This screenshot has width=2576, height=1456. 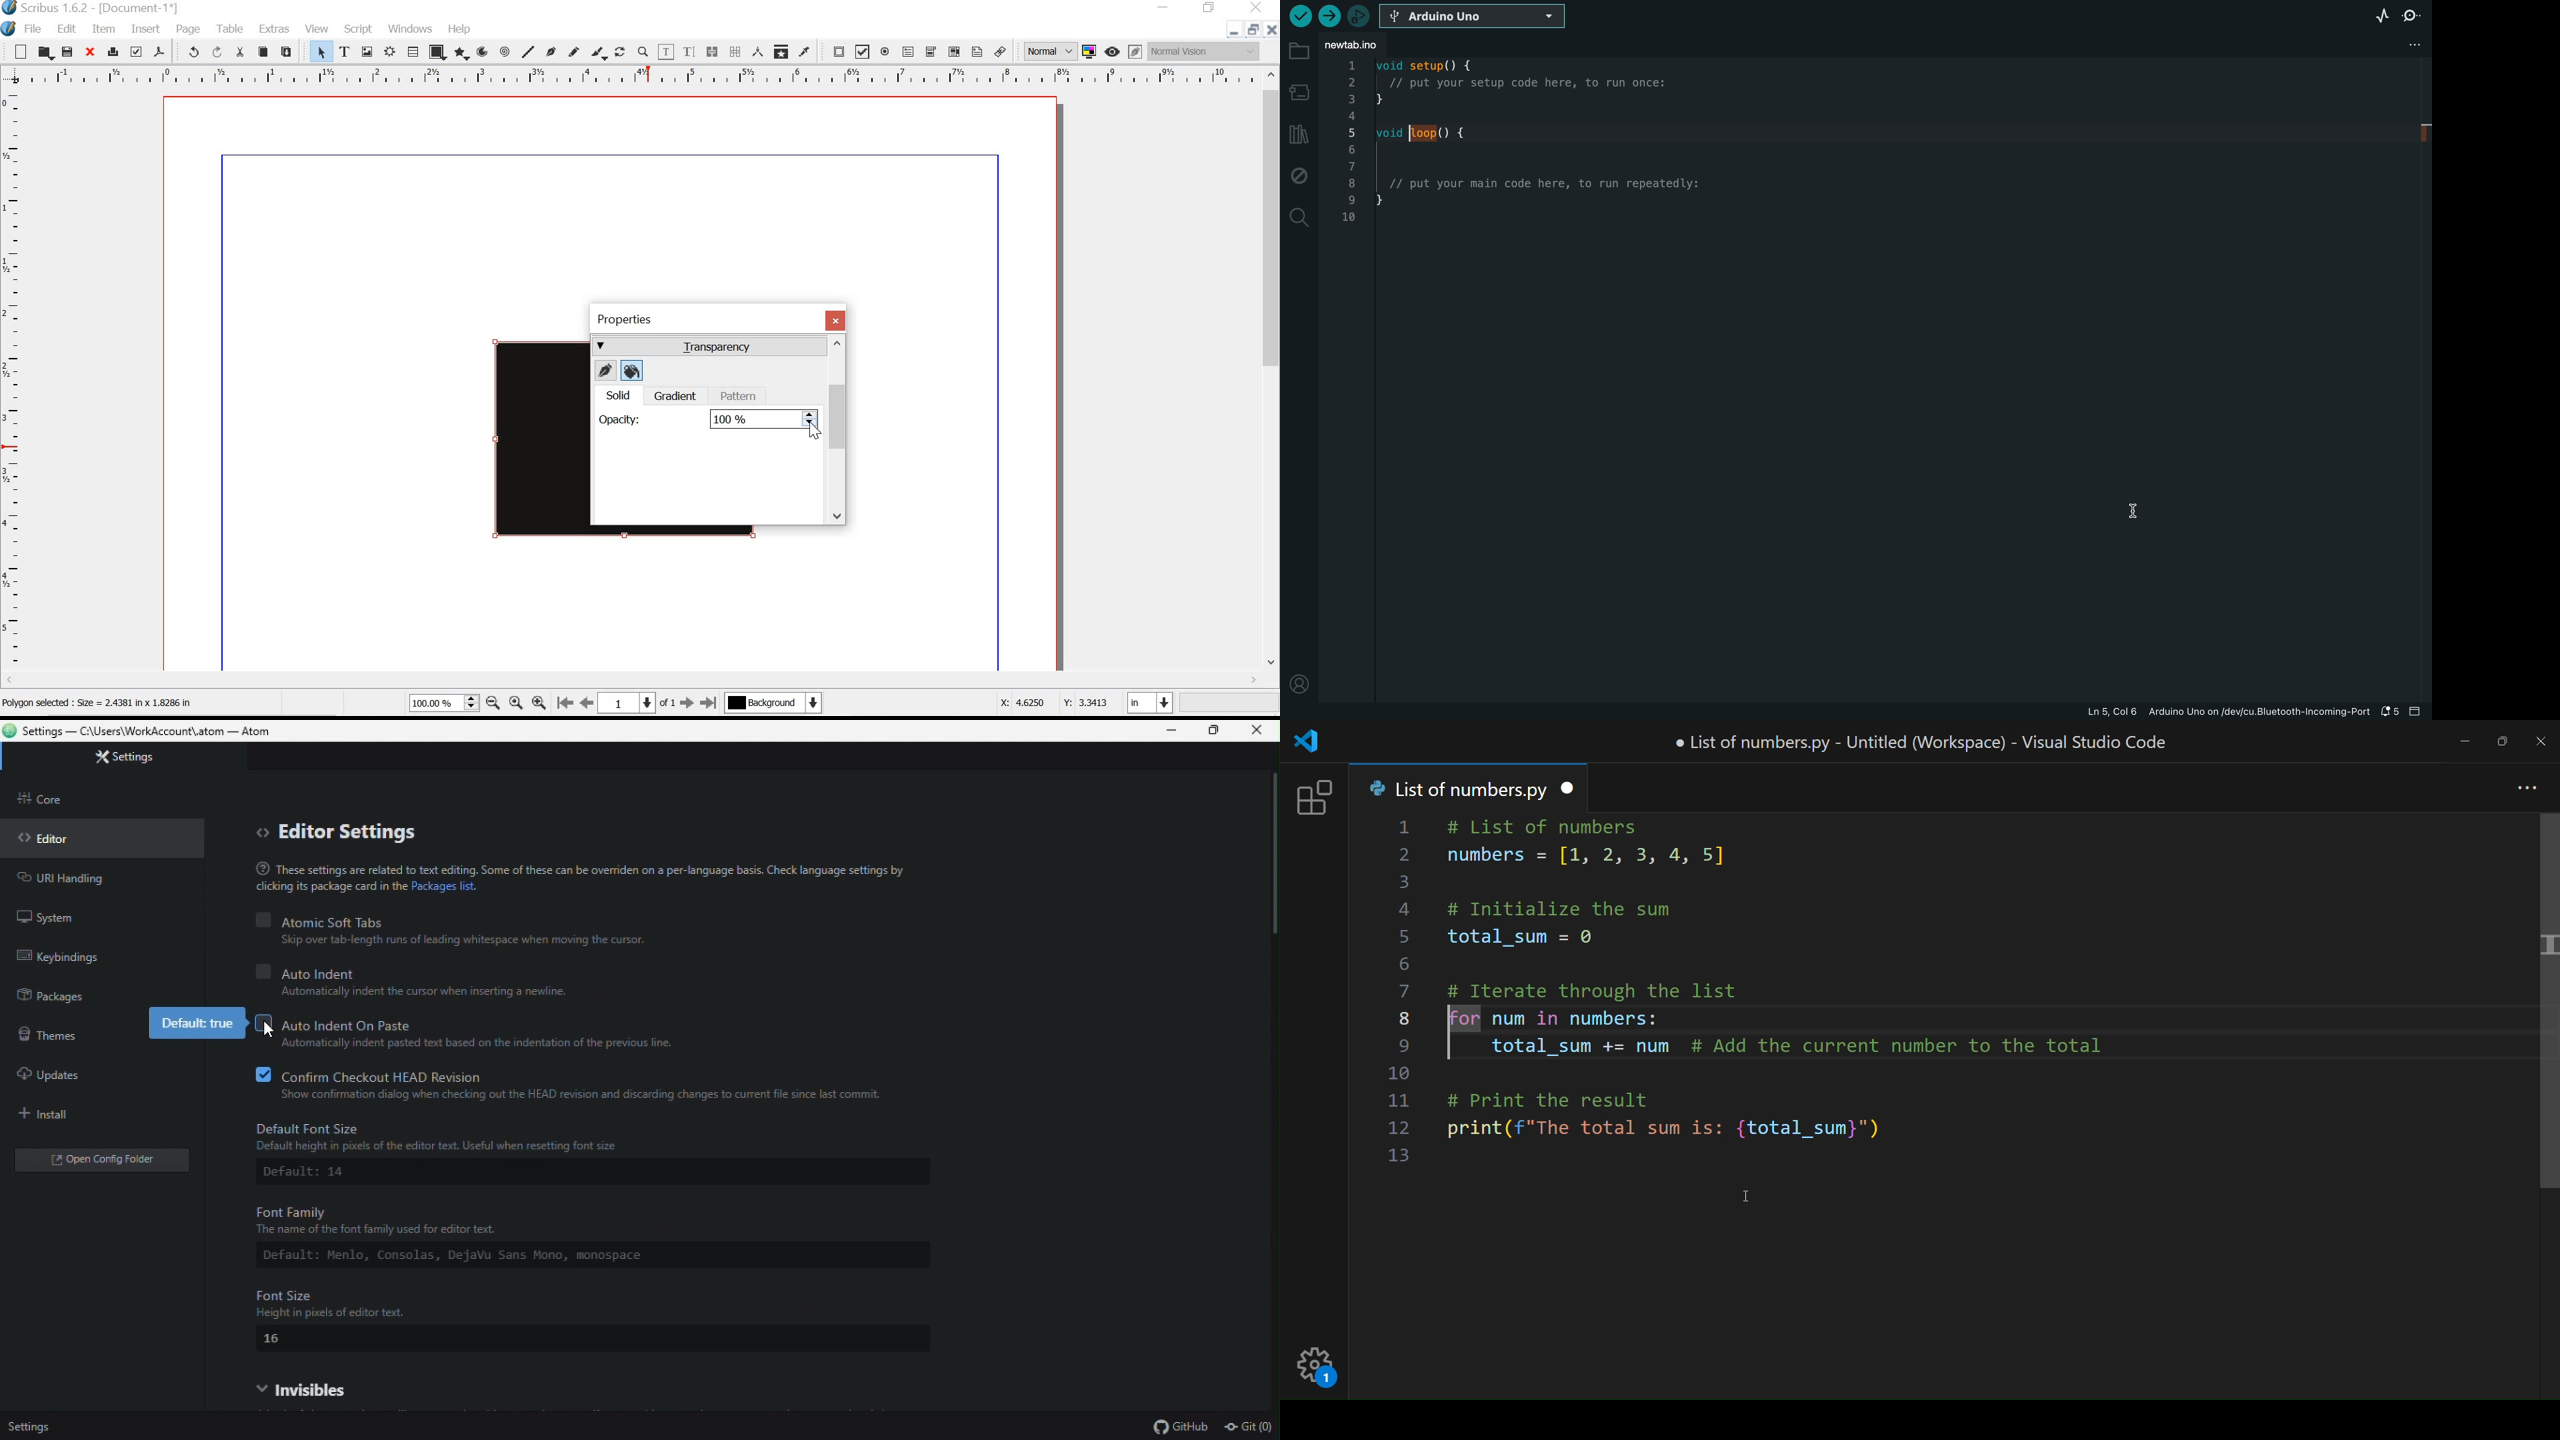 I want to click on zoom to, so click(x=515, y=703).